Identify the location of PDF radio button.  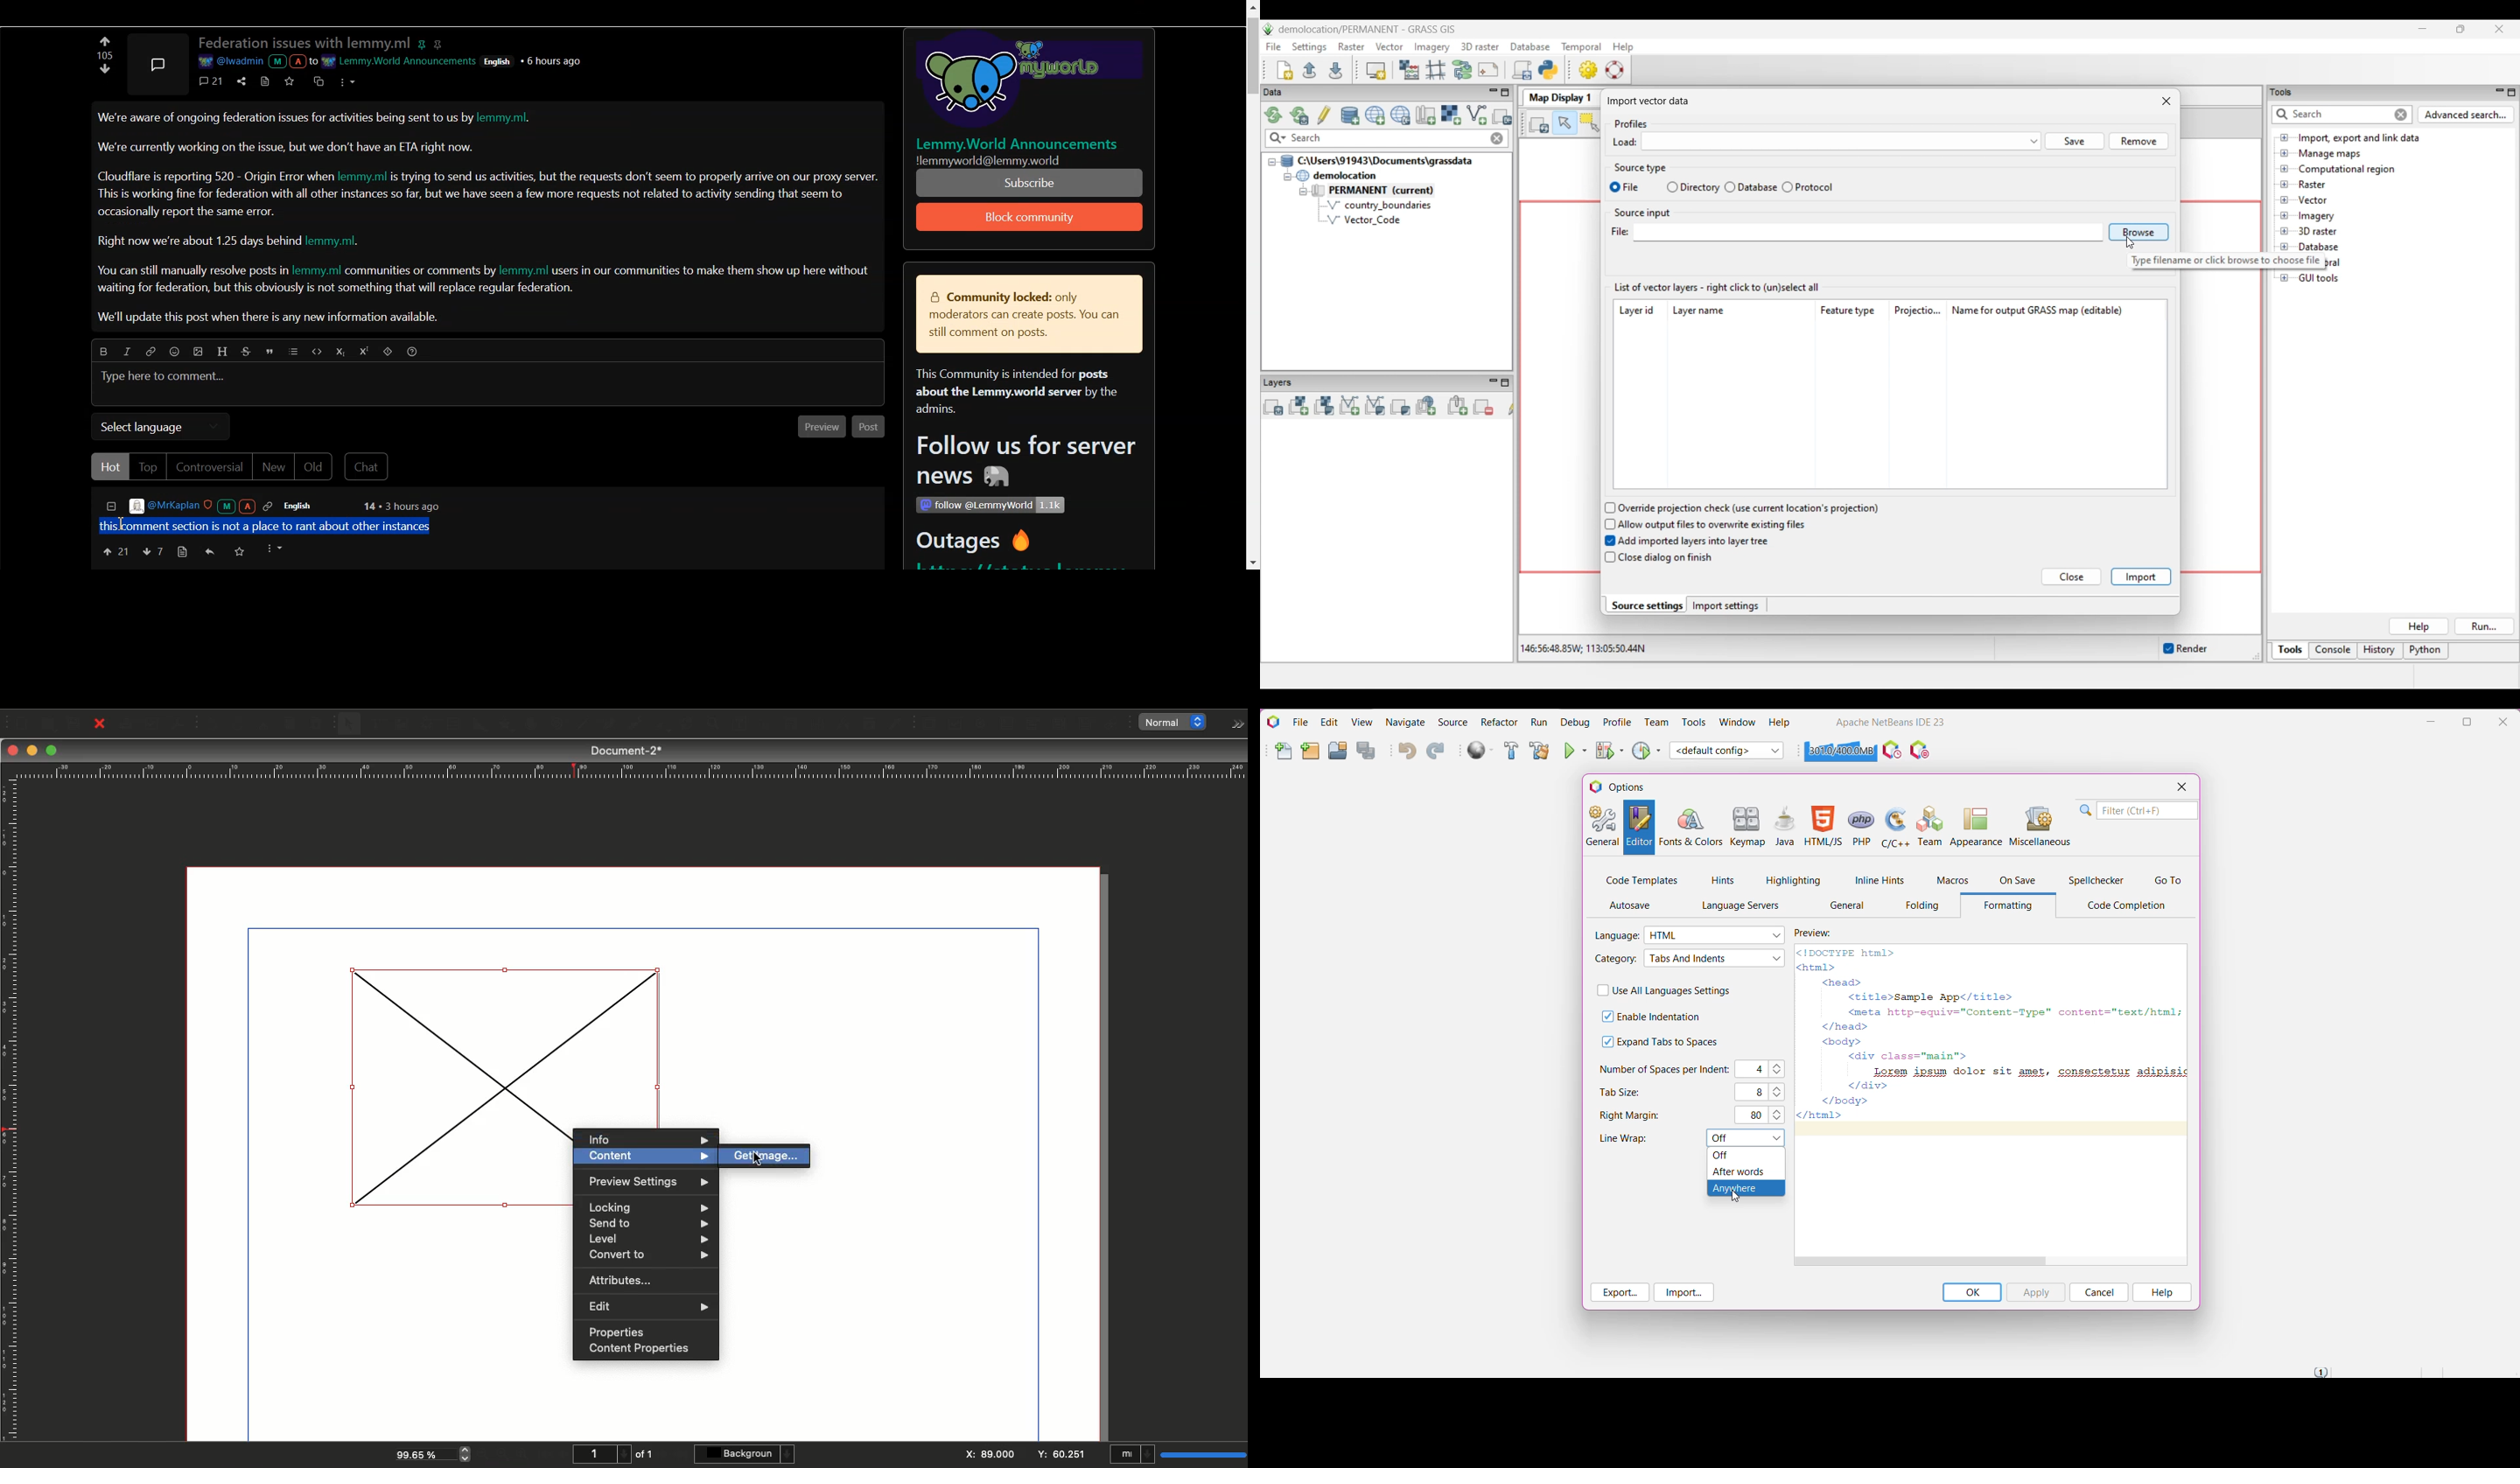
(982, 724).